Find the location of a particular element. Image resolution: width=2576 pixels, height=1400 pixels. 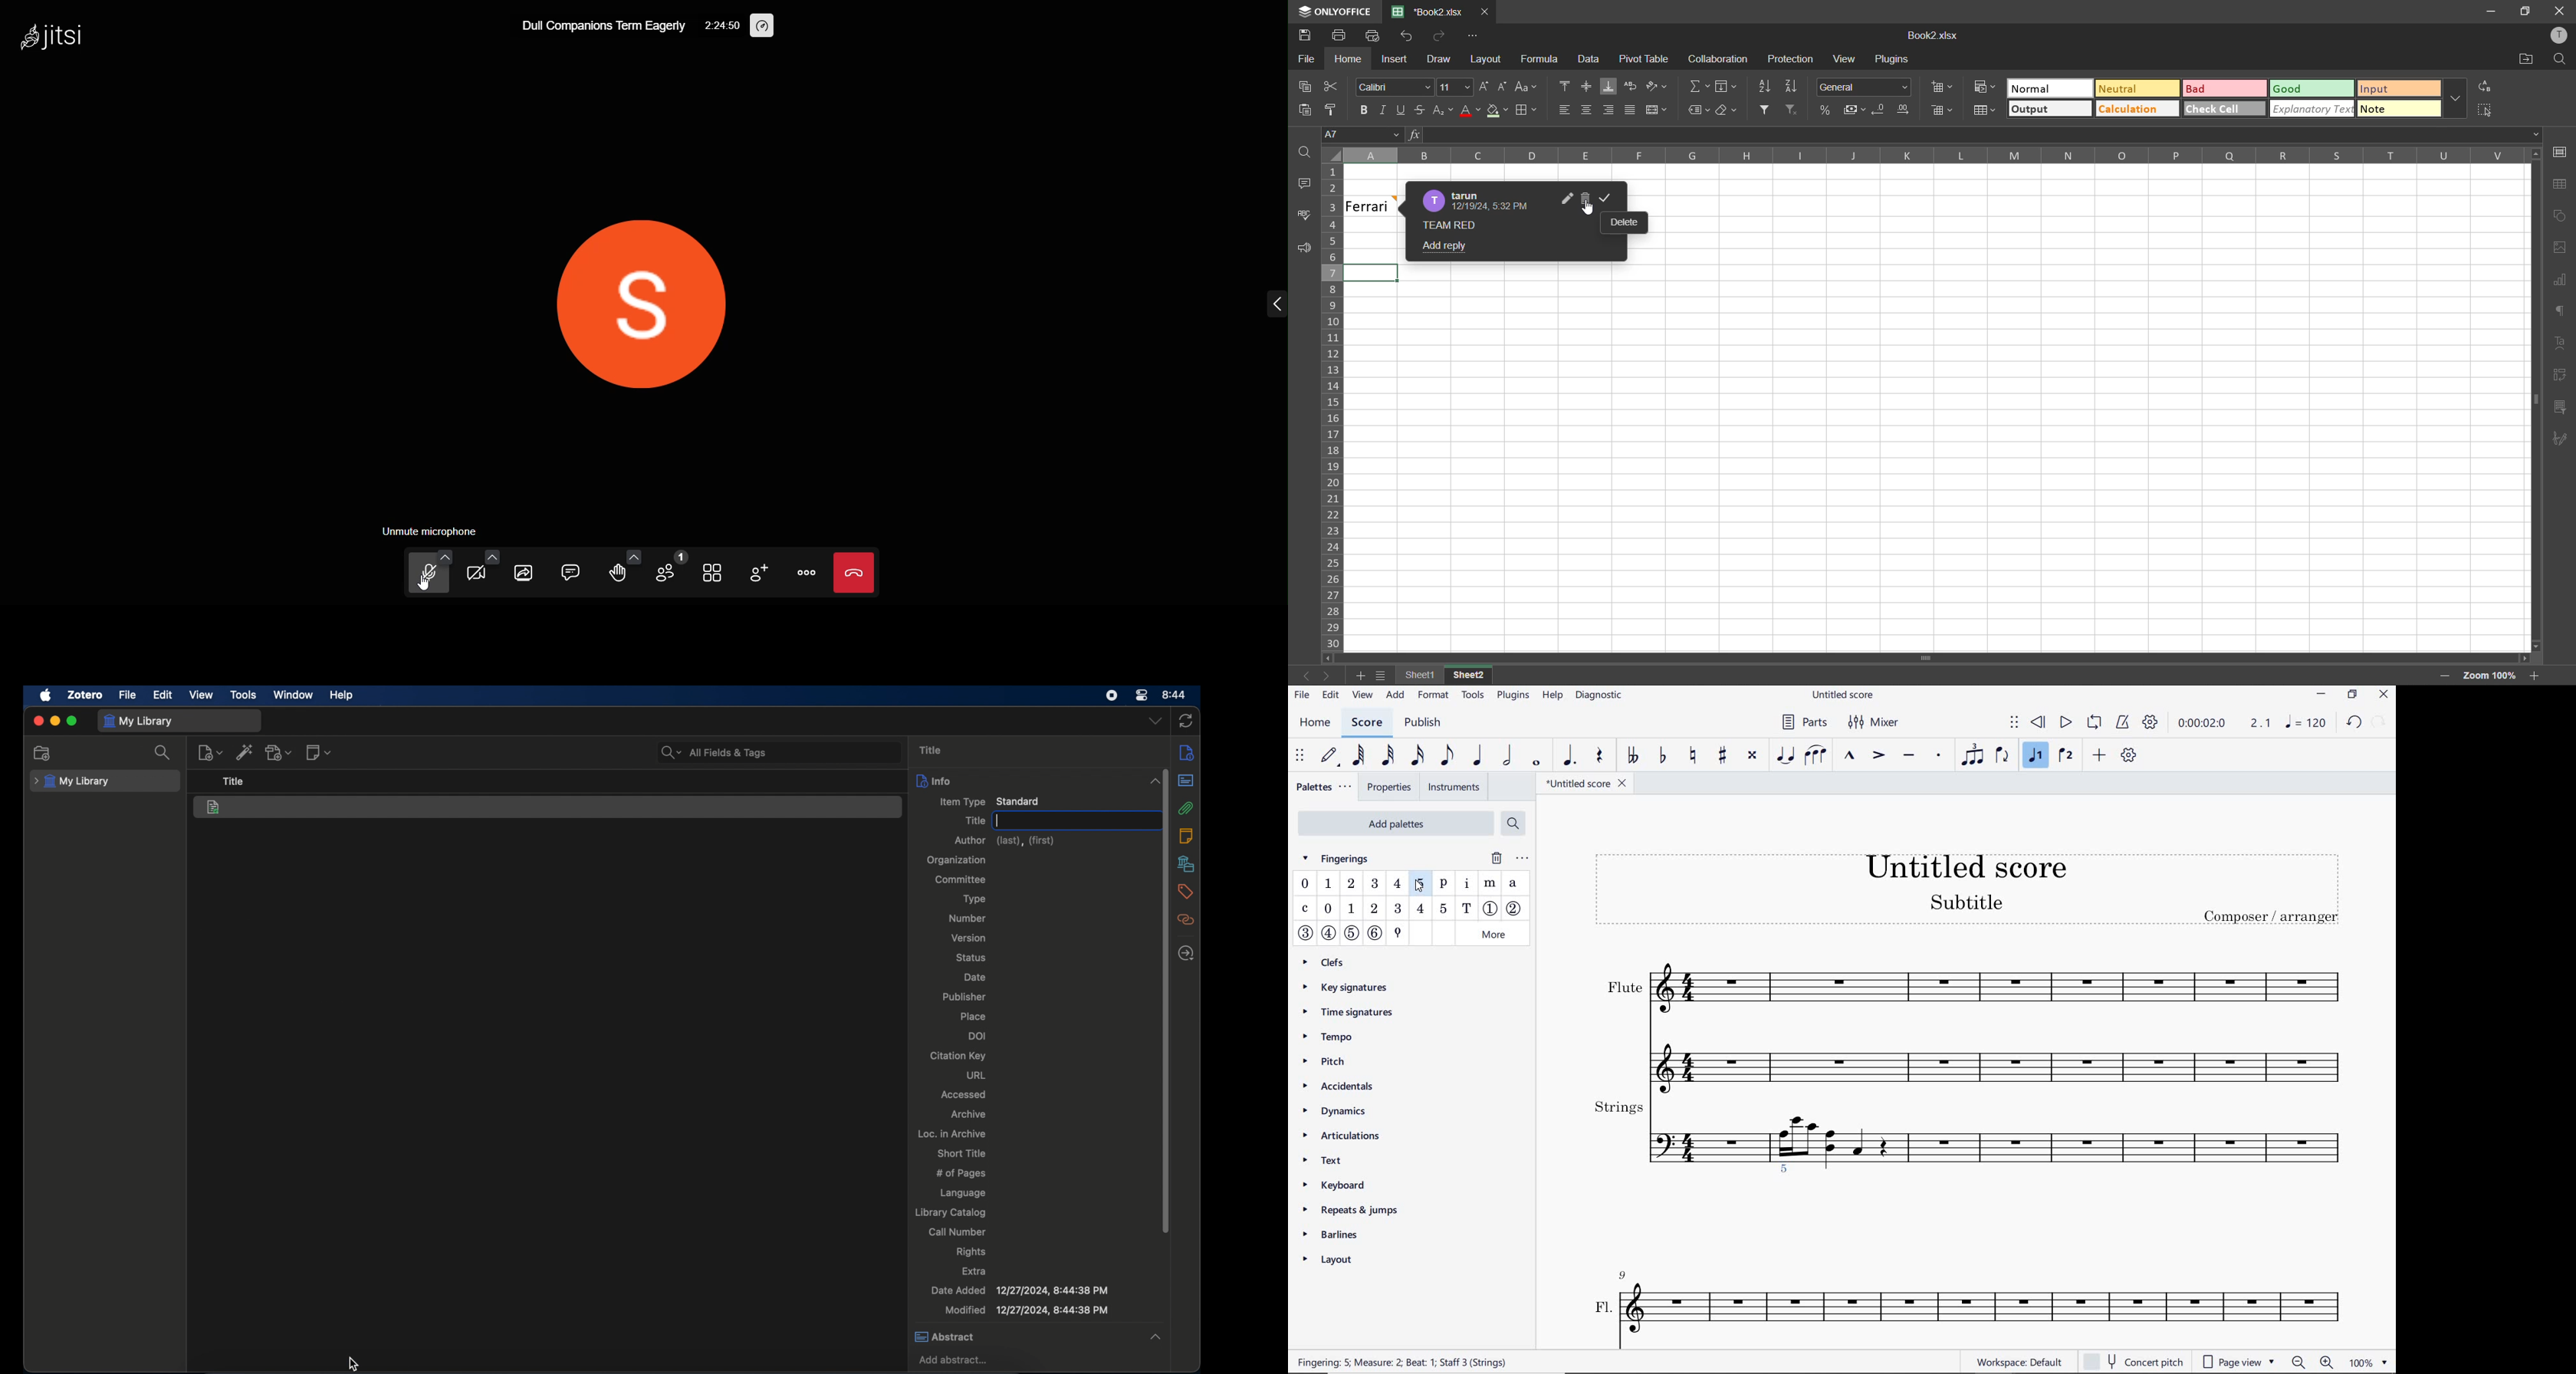

wrap text is located at coordinates (1631, 87).